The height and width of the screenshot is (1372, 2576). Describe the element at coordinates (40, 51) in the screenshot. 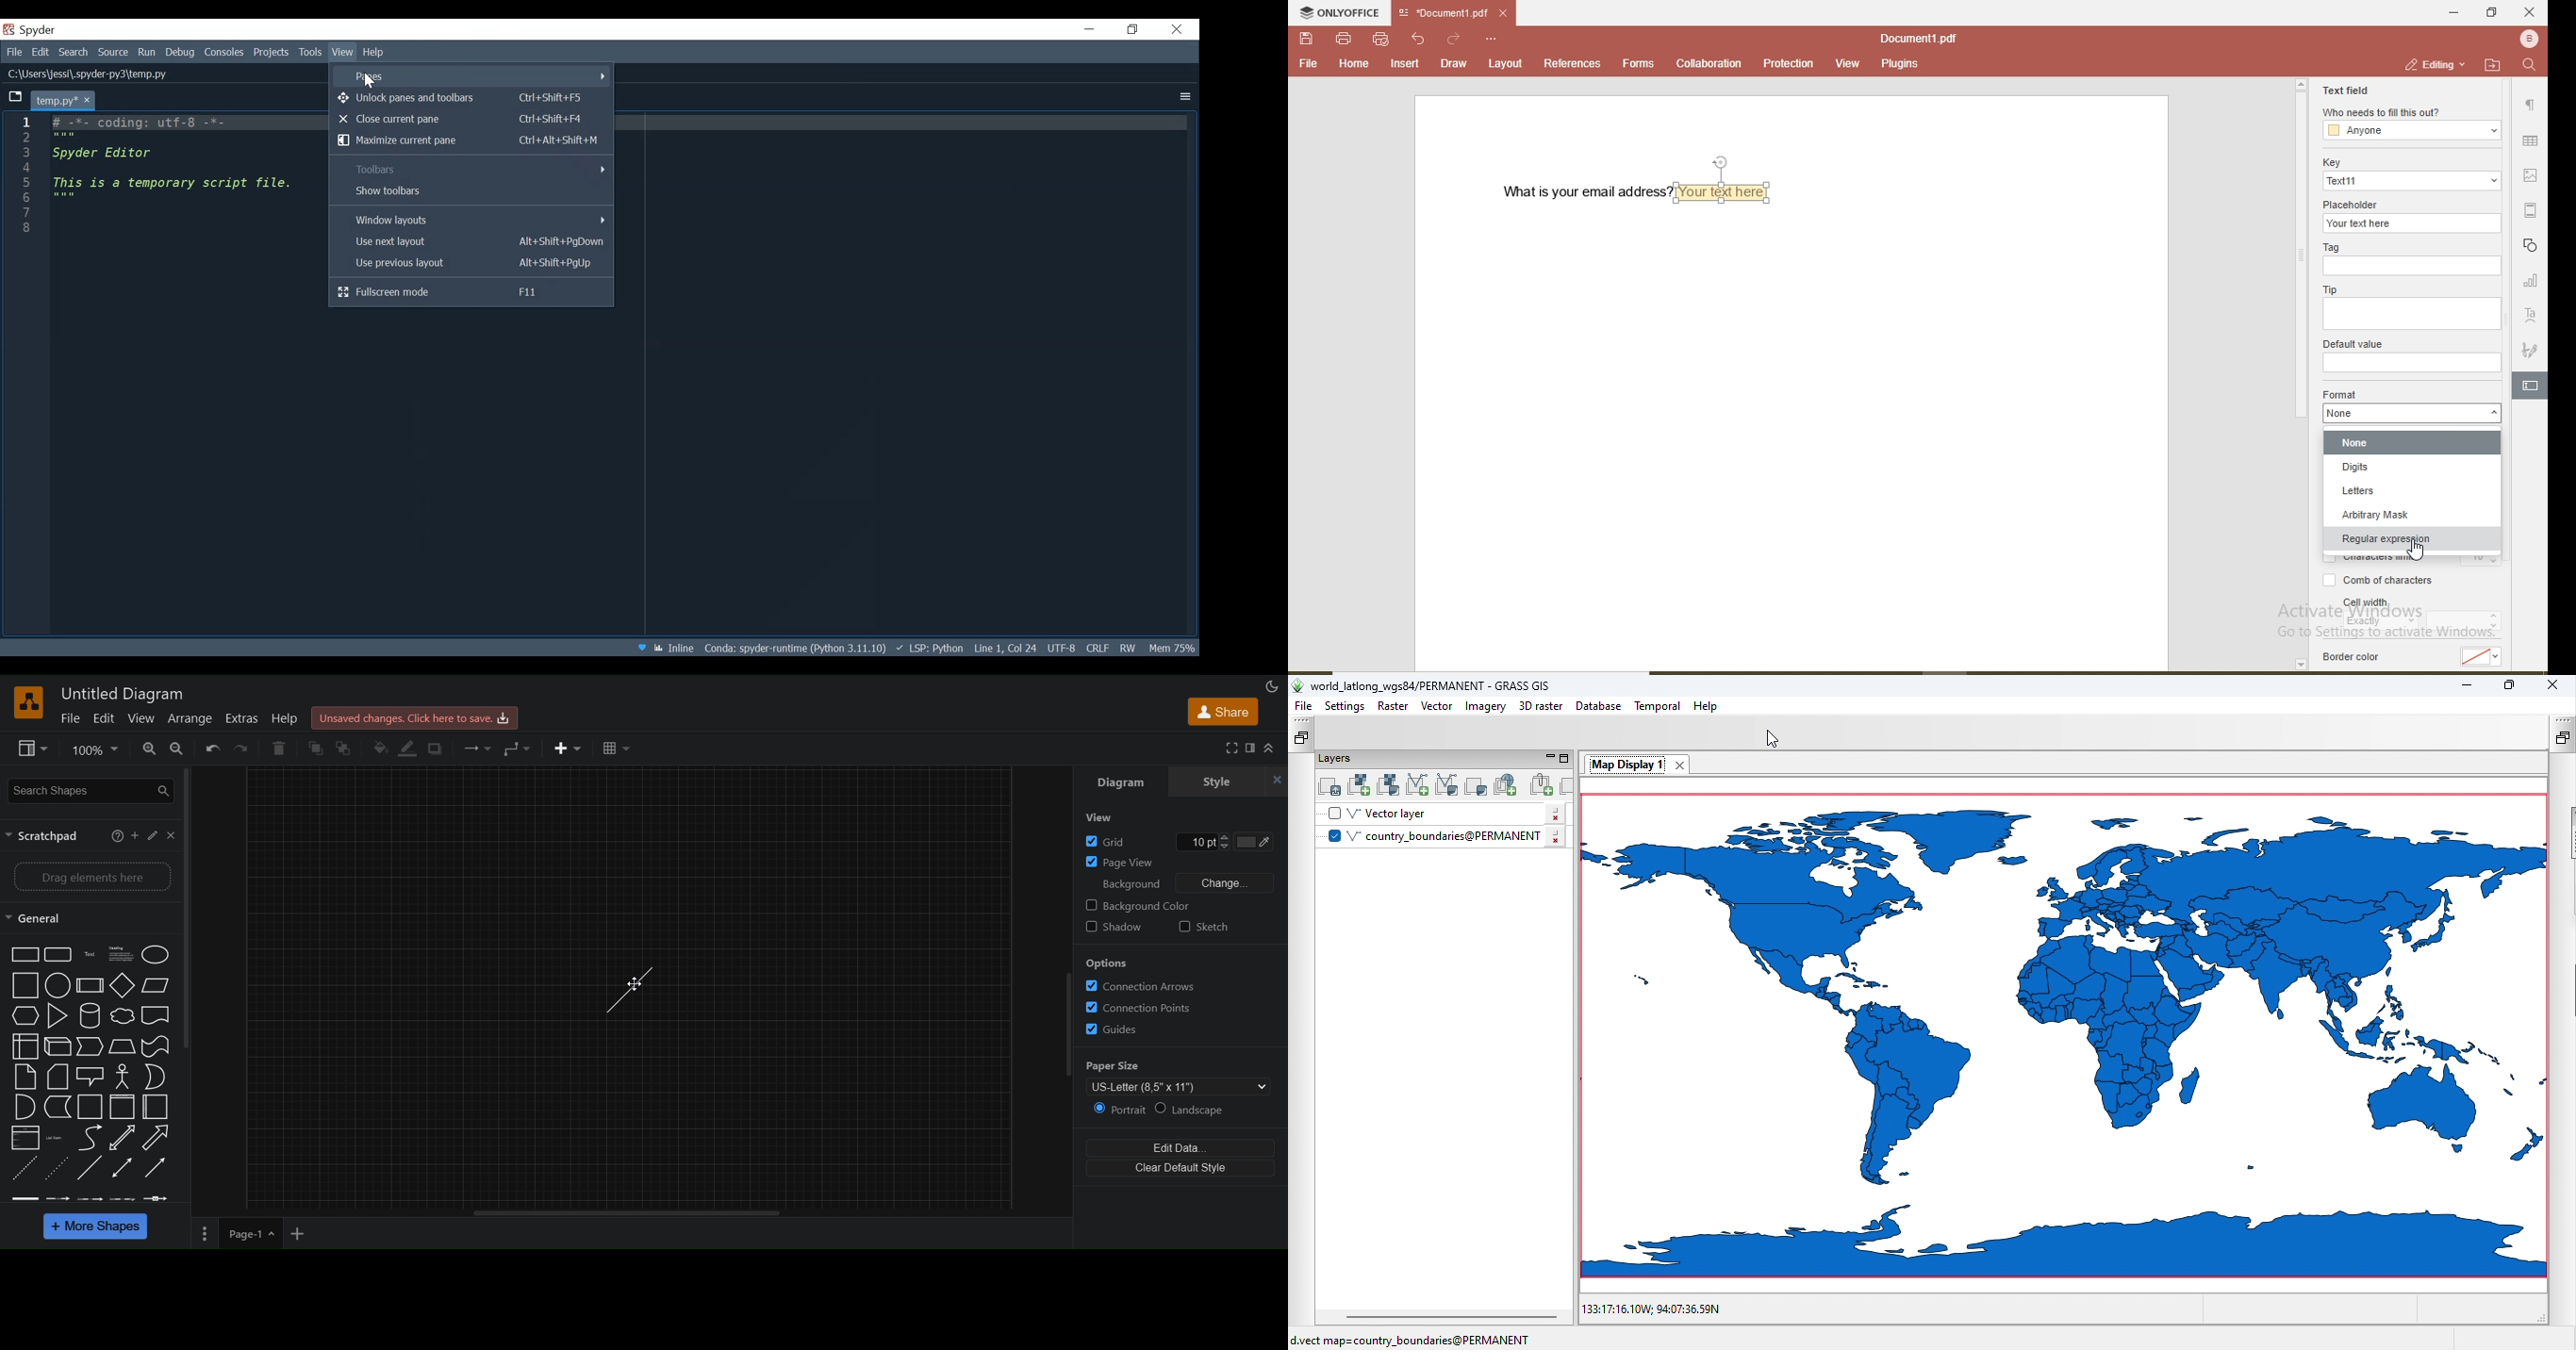

I see `Edit` at that location.